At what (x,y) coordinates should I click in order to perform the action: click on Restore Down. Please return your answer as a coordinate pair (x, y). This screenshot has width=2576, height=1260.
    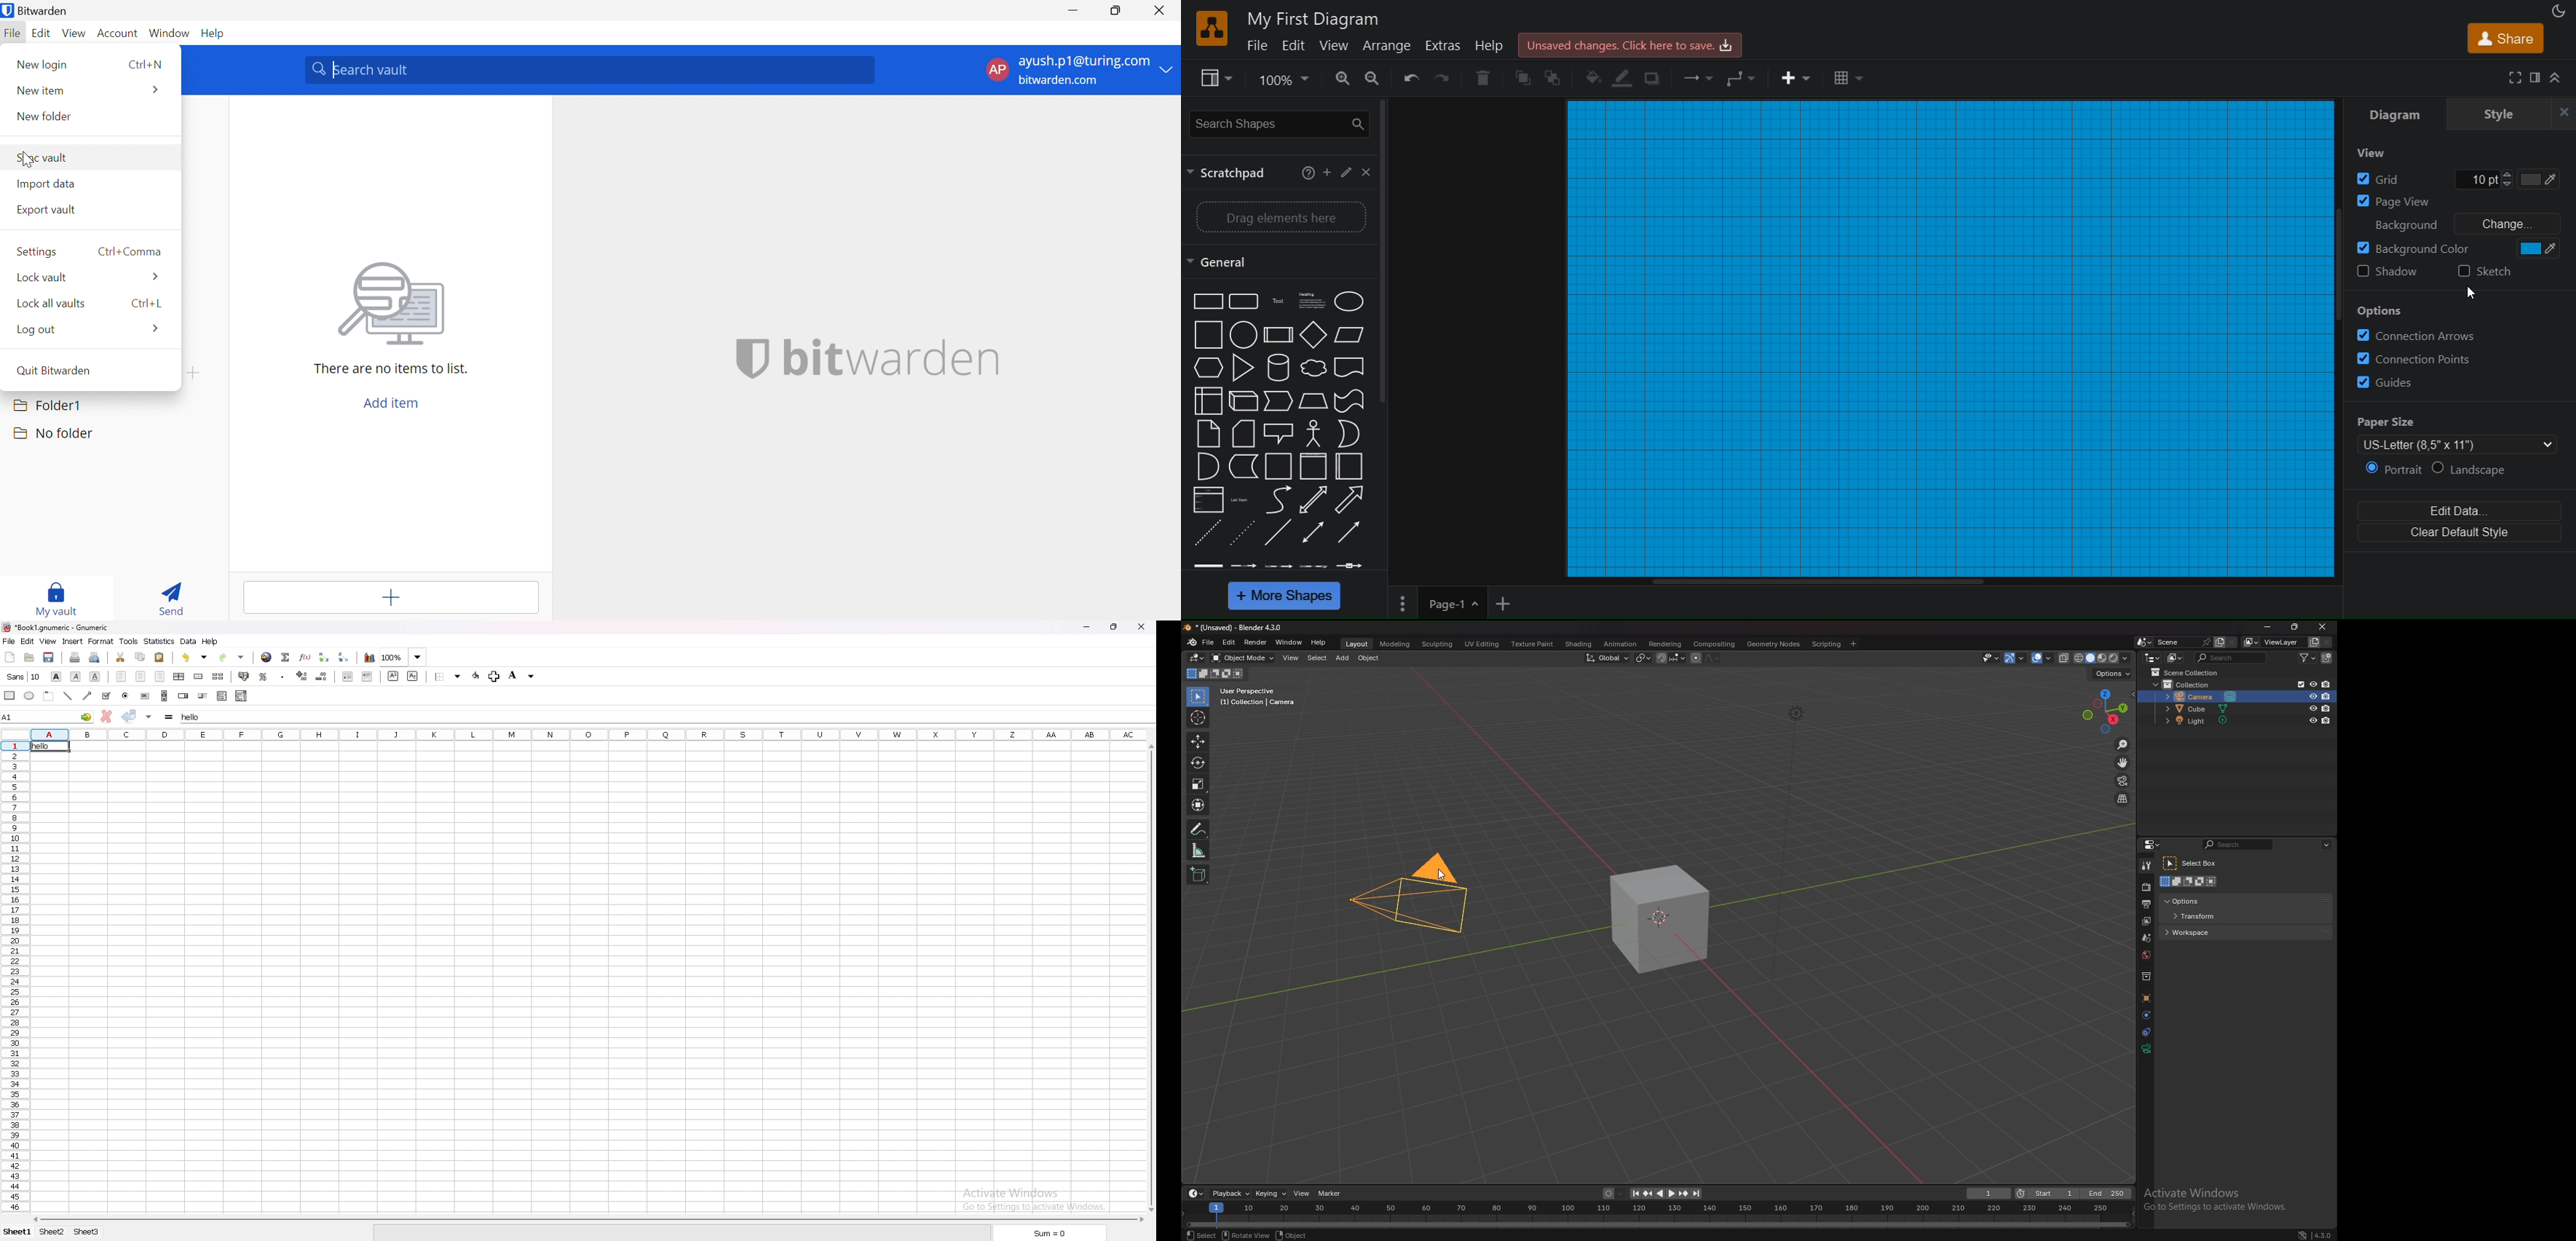
    Looking at the image, I should click on (1114, 9).